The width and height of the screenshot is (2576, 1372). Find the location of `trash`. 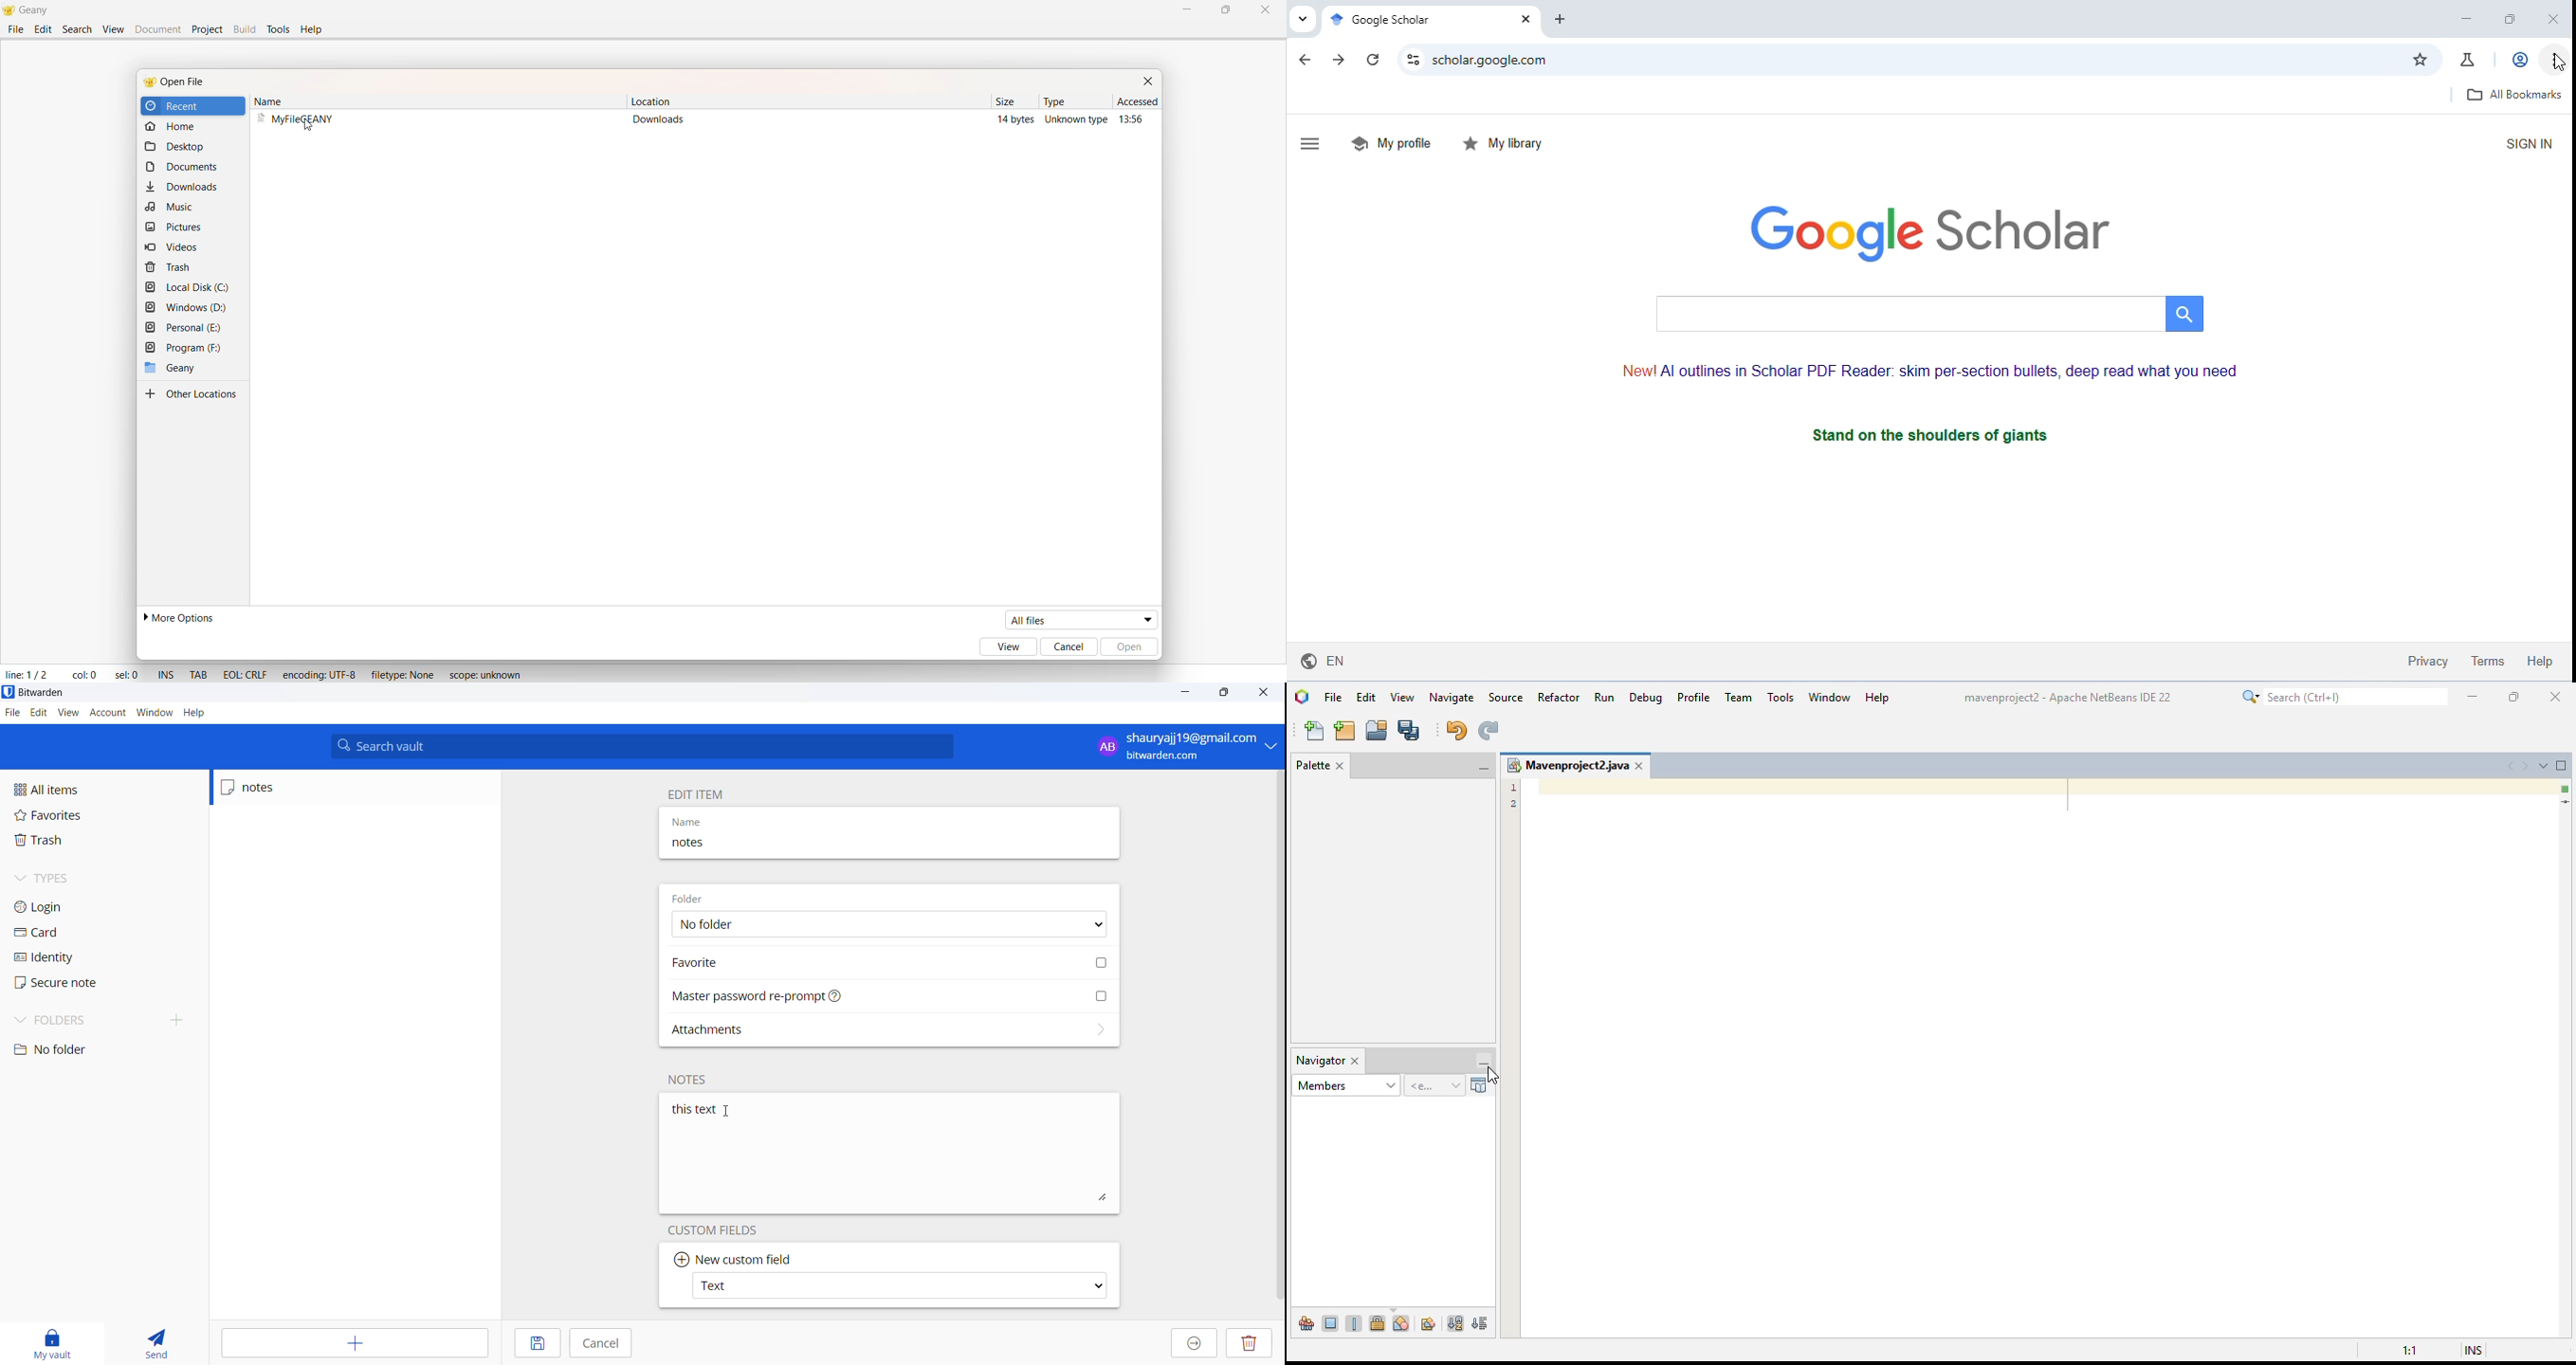

trash is located at coordinates (166, 268).